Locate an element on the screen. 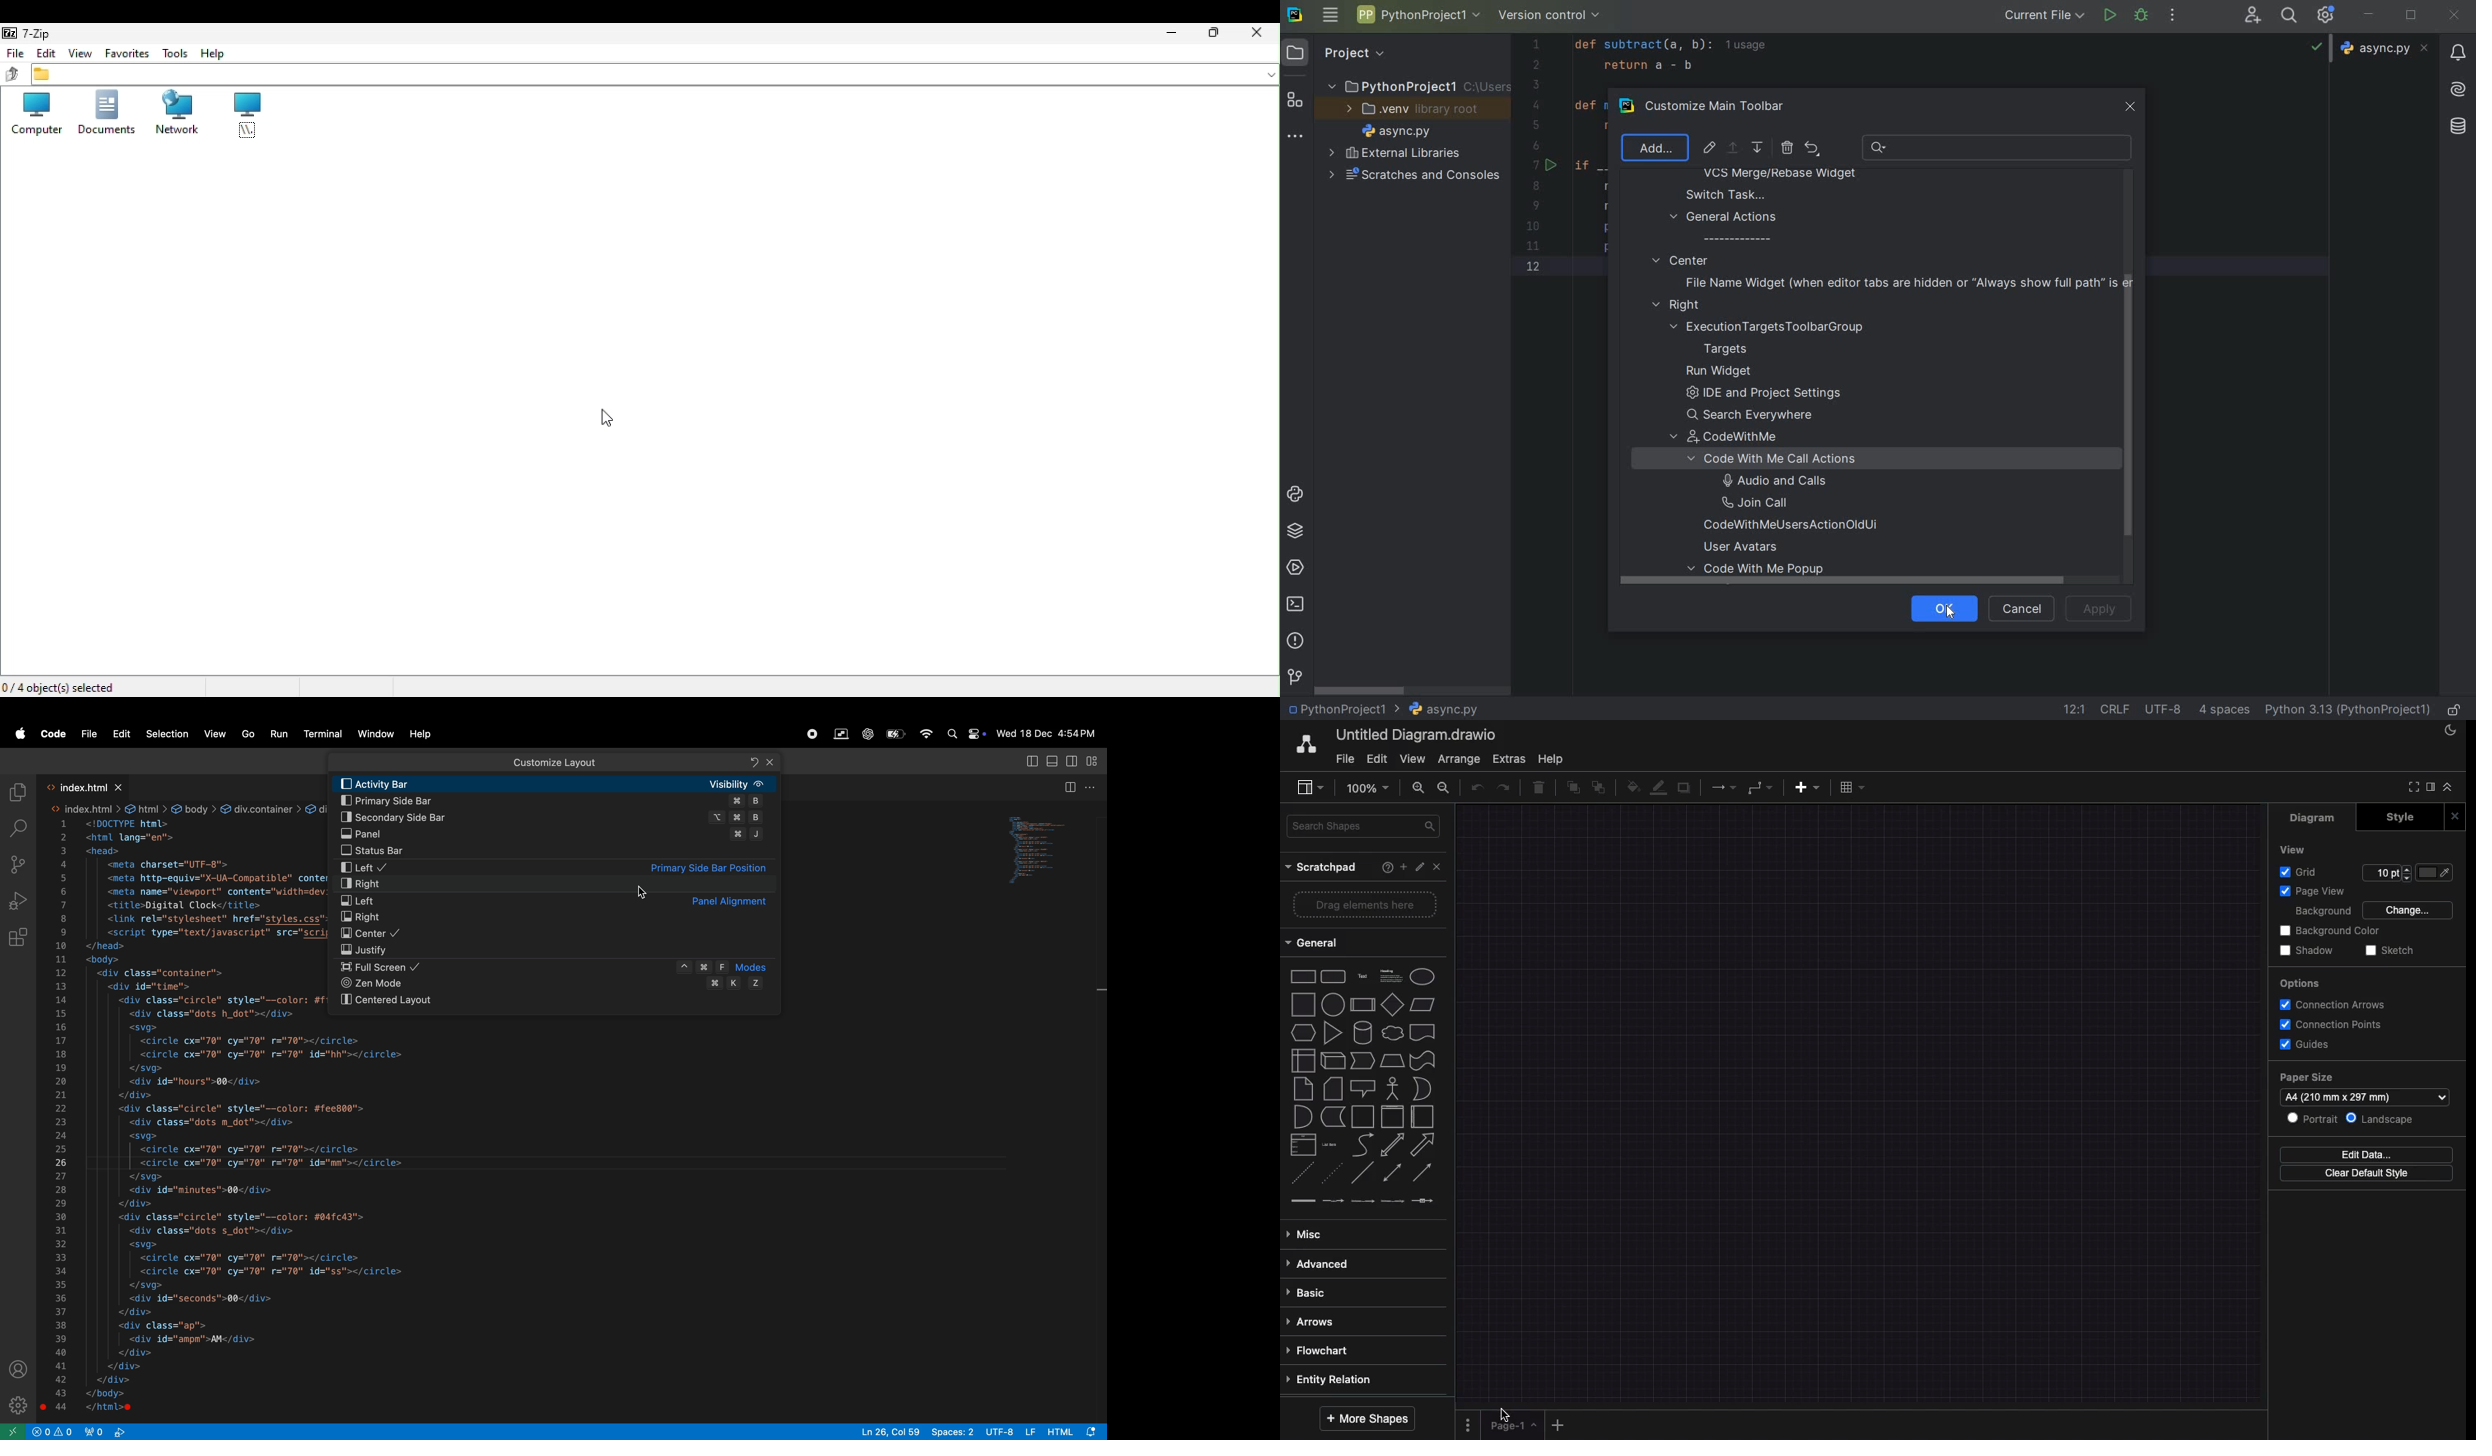  Help is located at coordinates (424, 734).